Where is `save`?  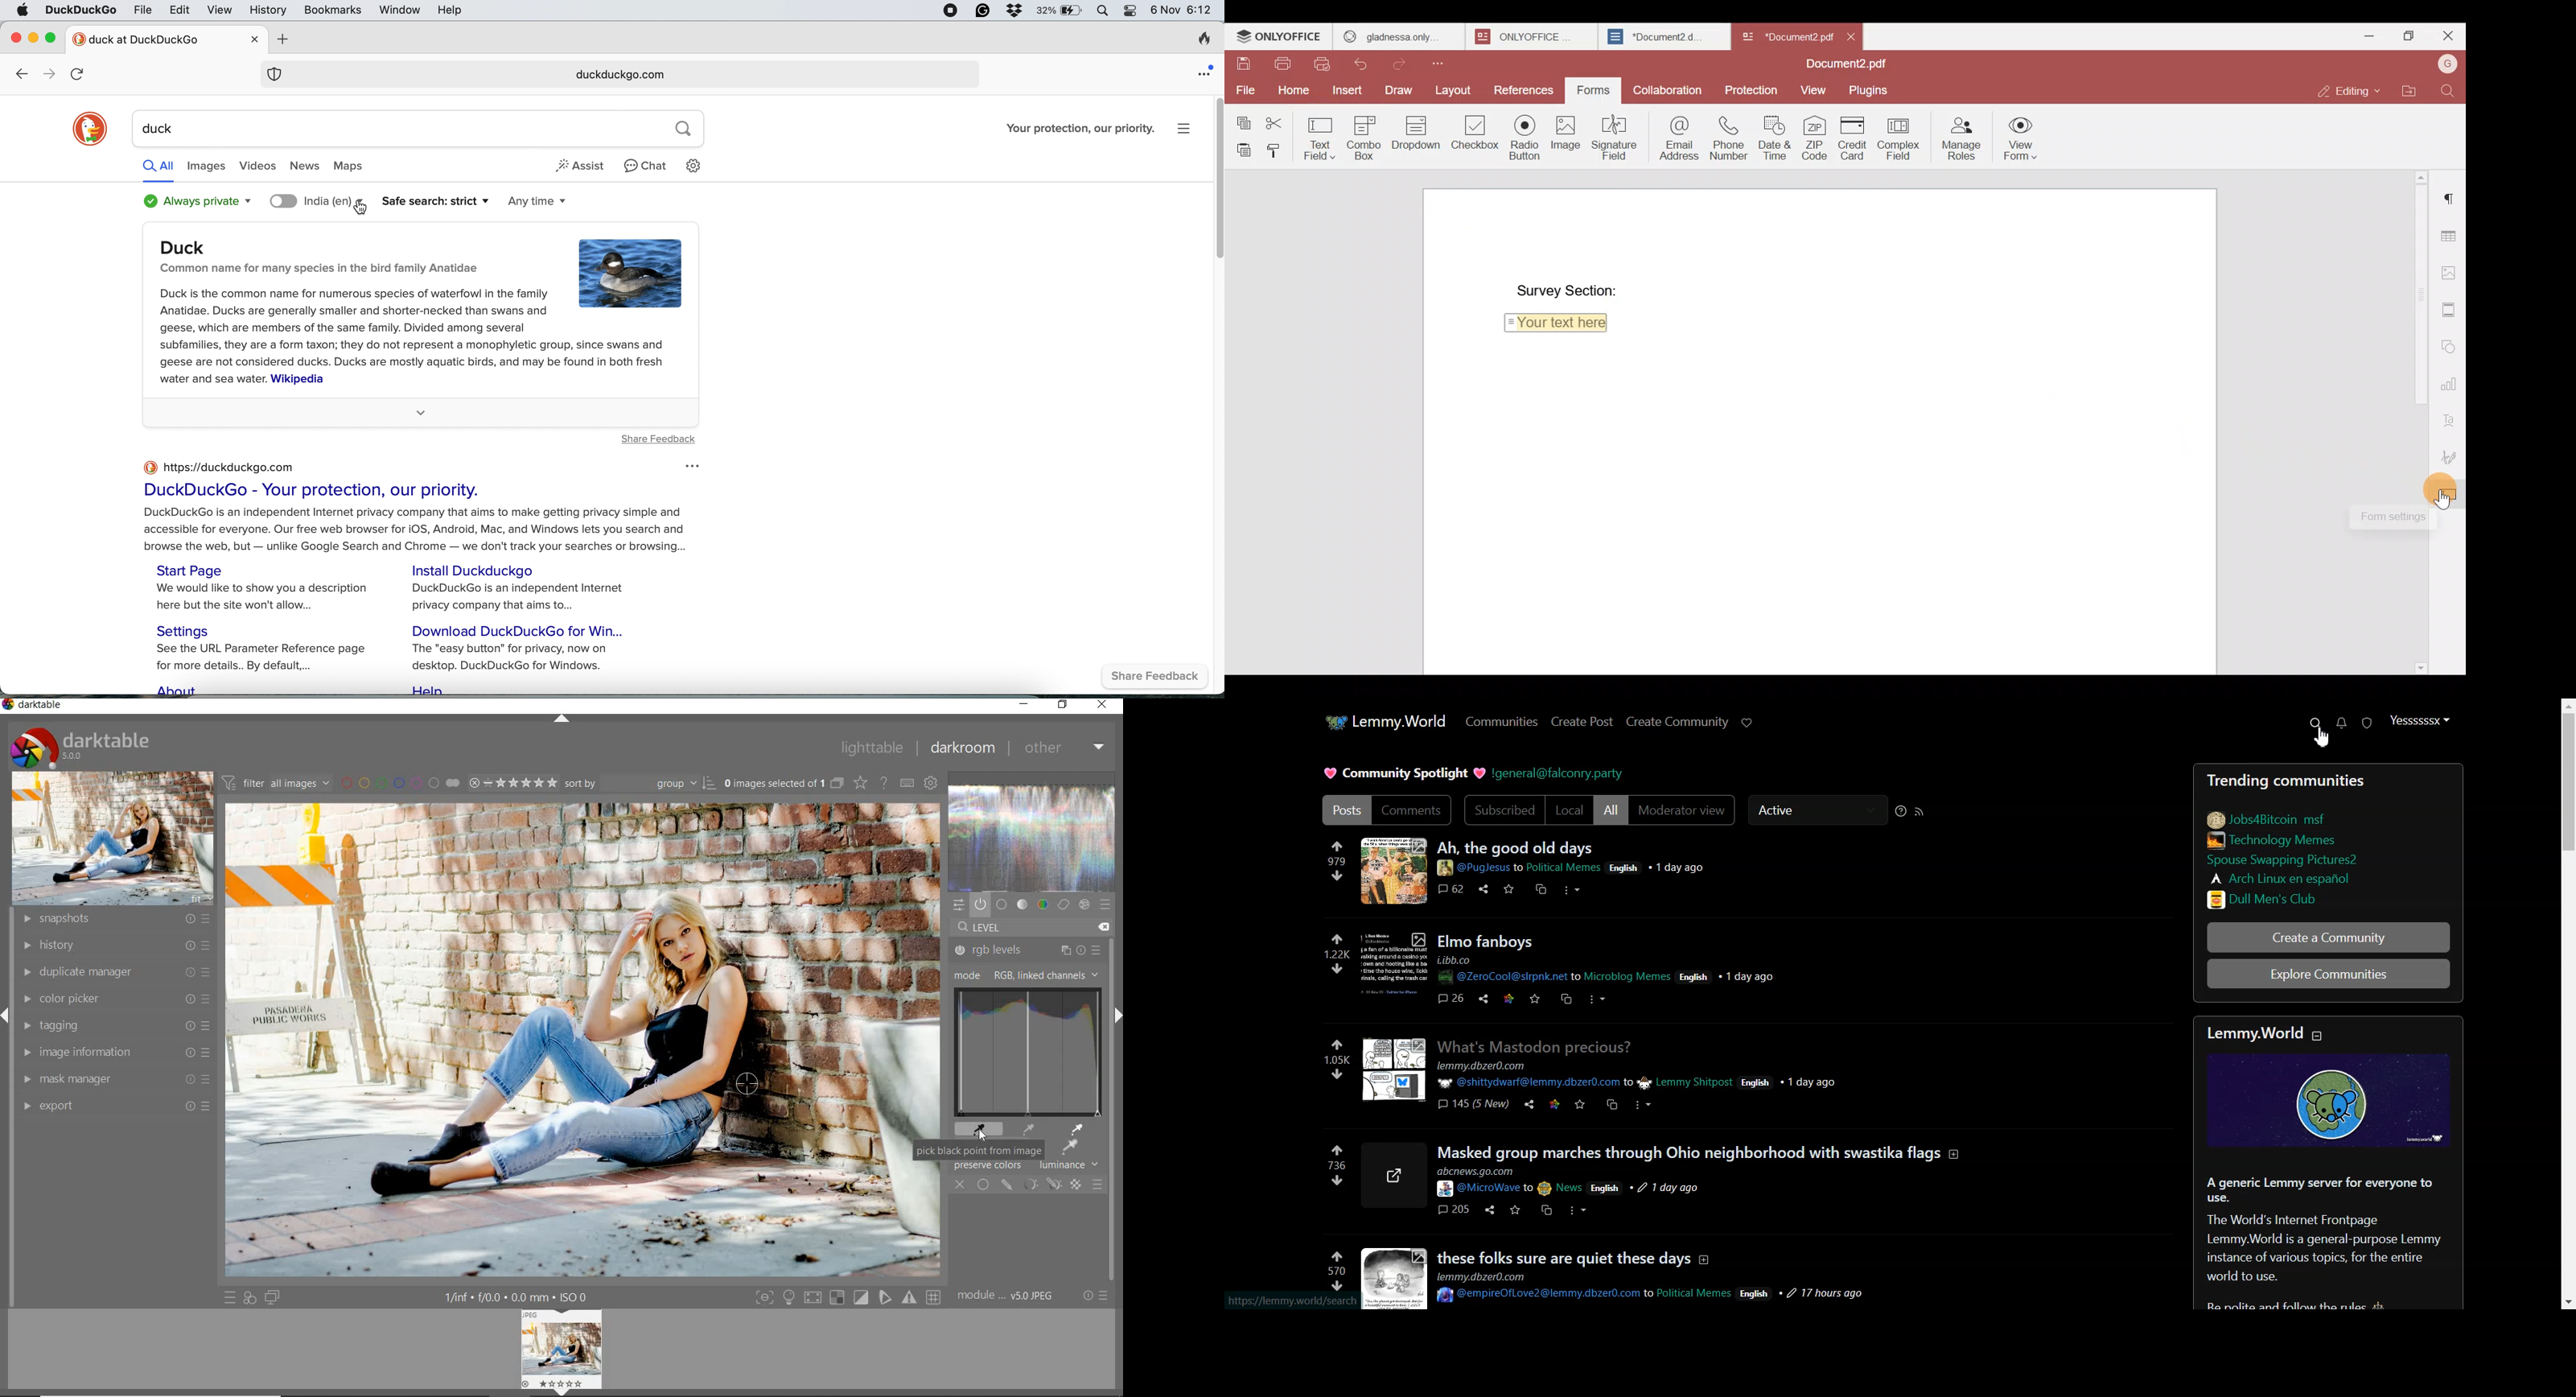 save is located at coordinates (1581, 1104).